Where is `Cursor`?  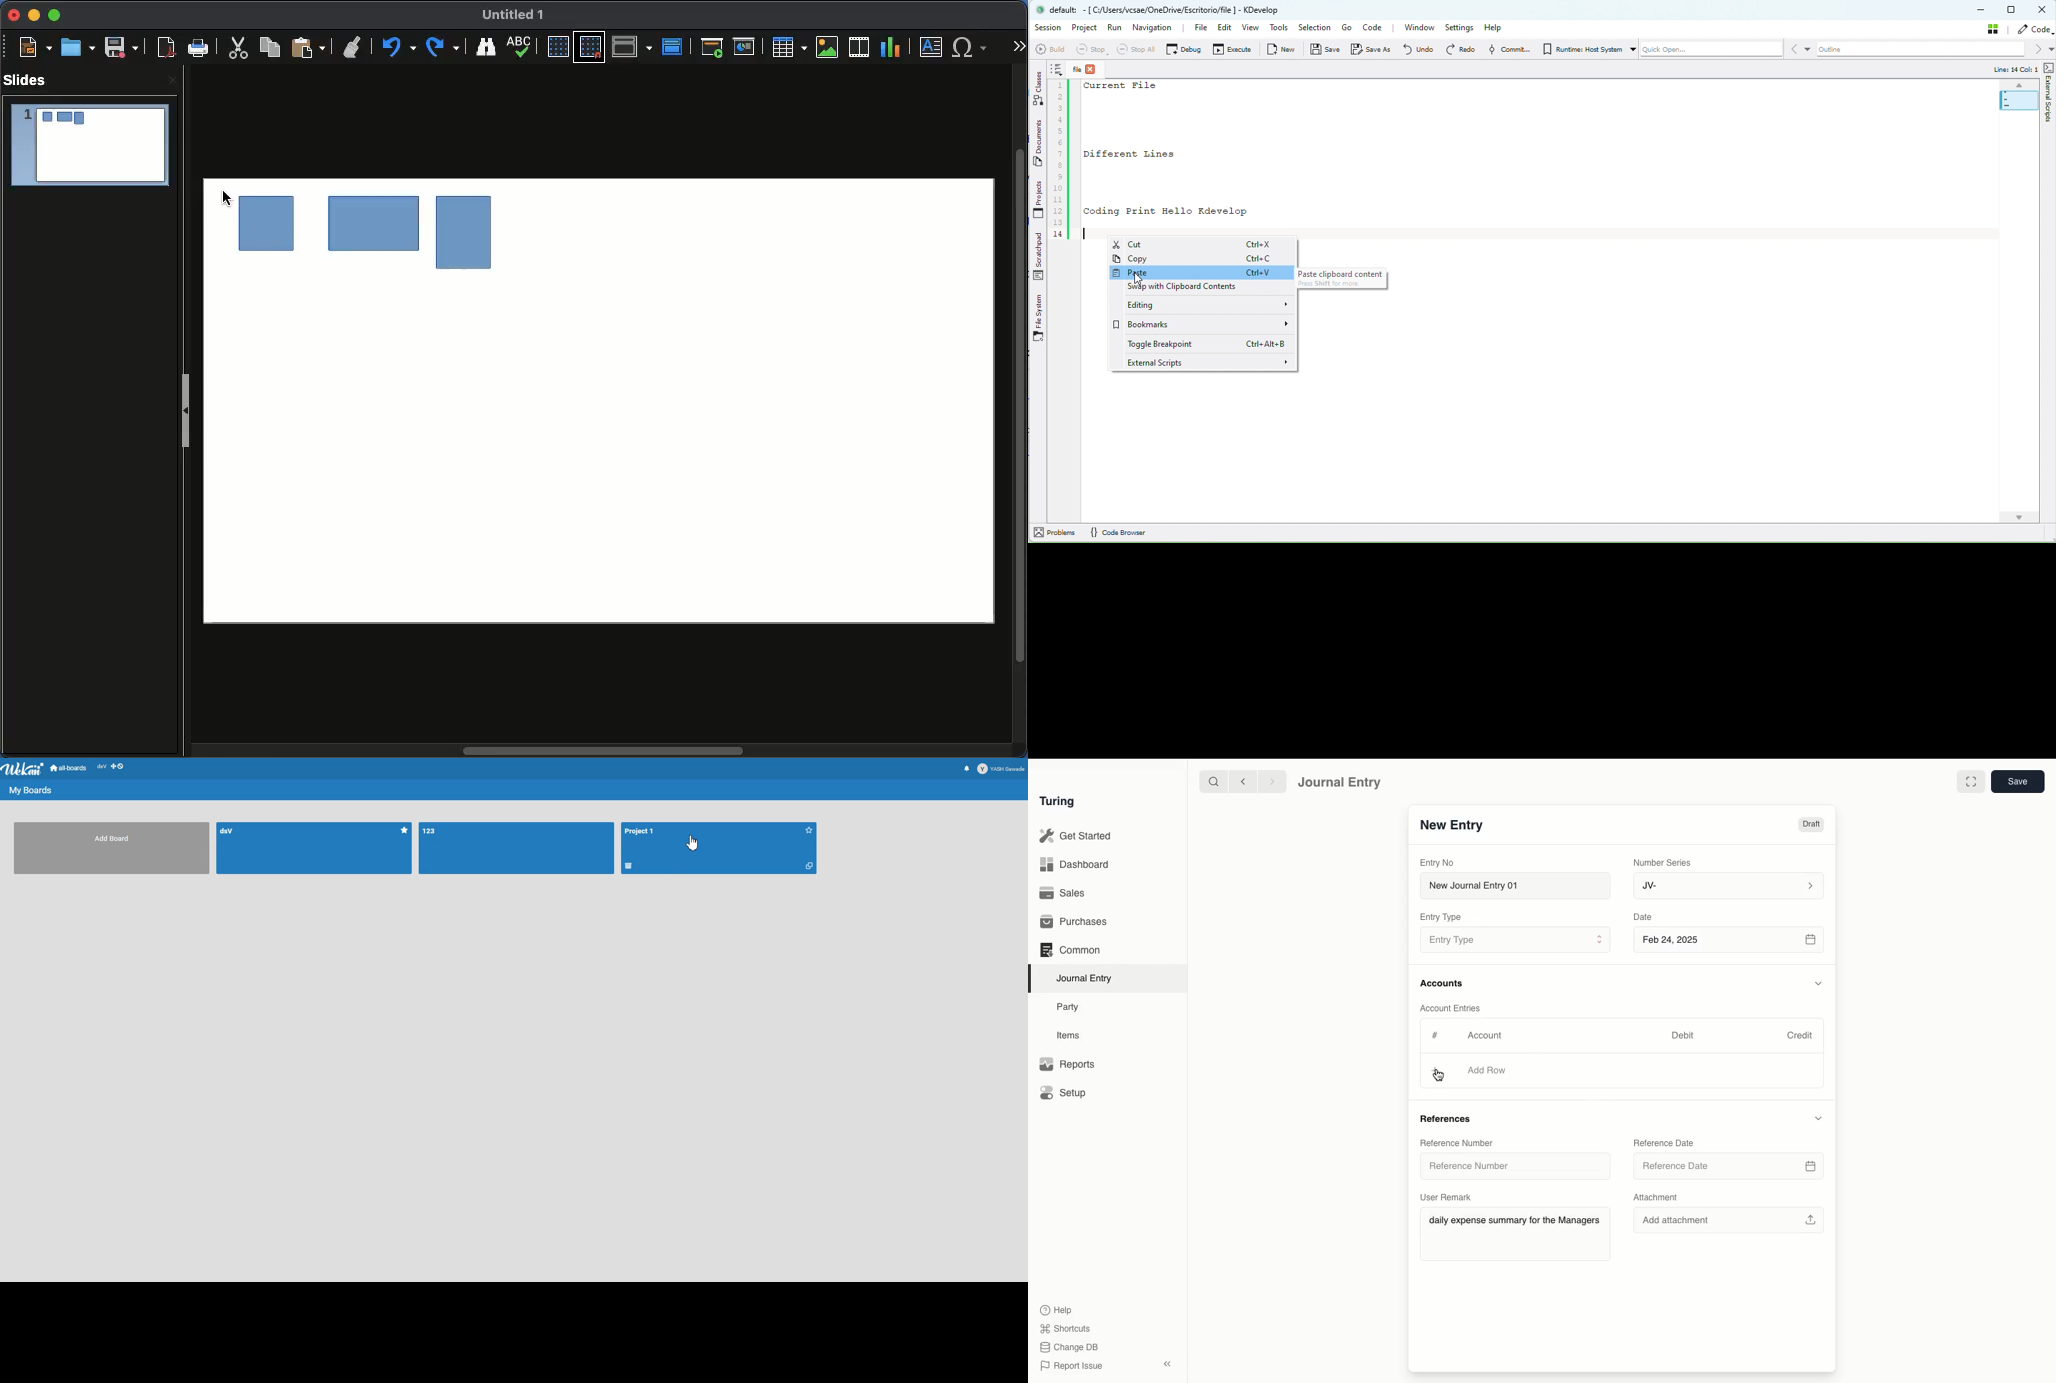
Cursor is located at coordinates (692, 843).